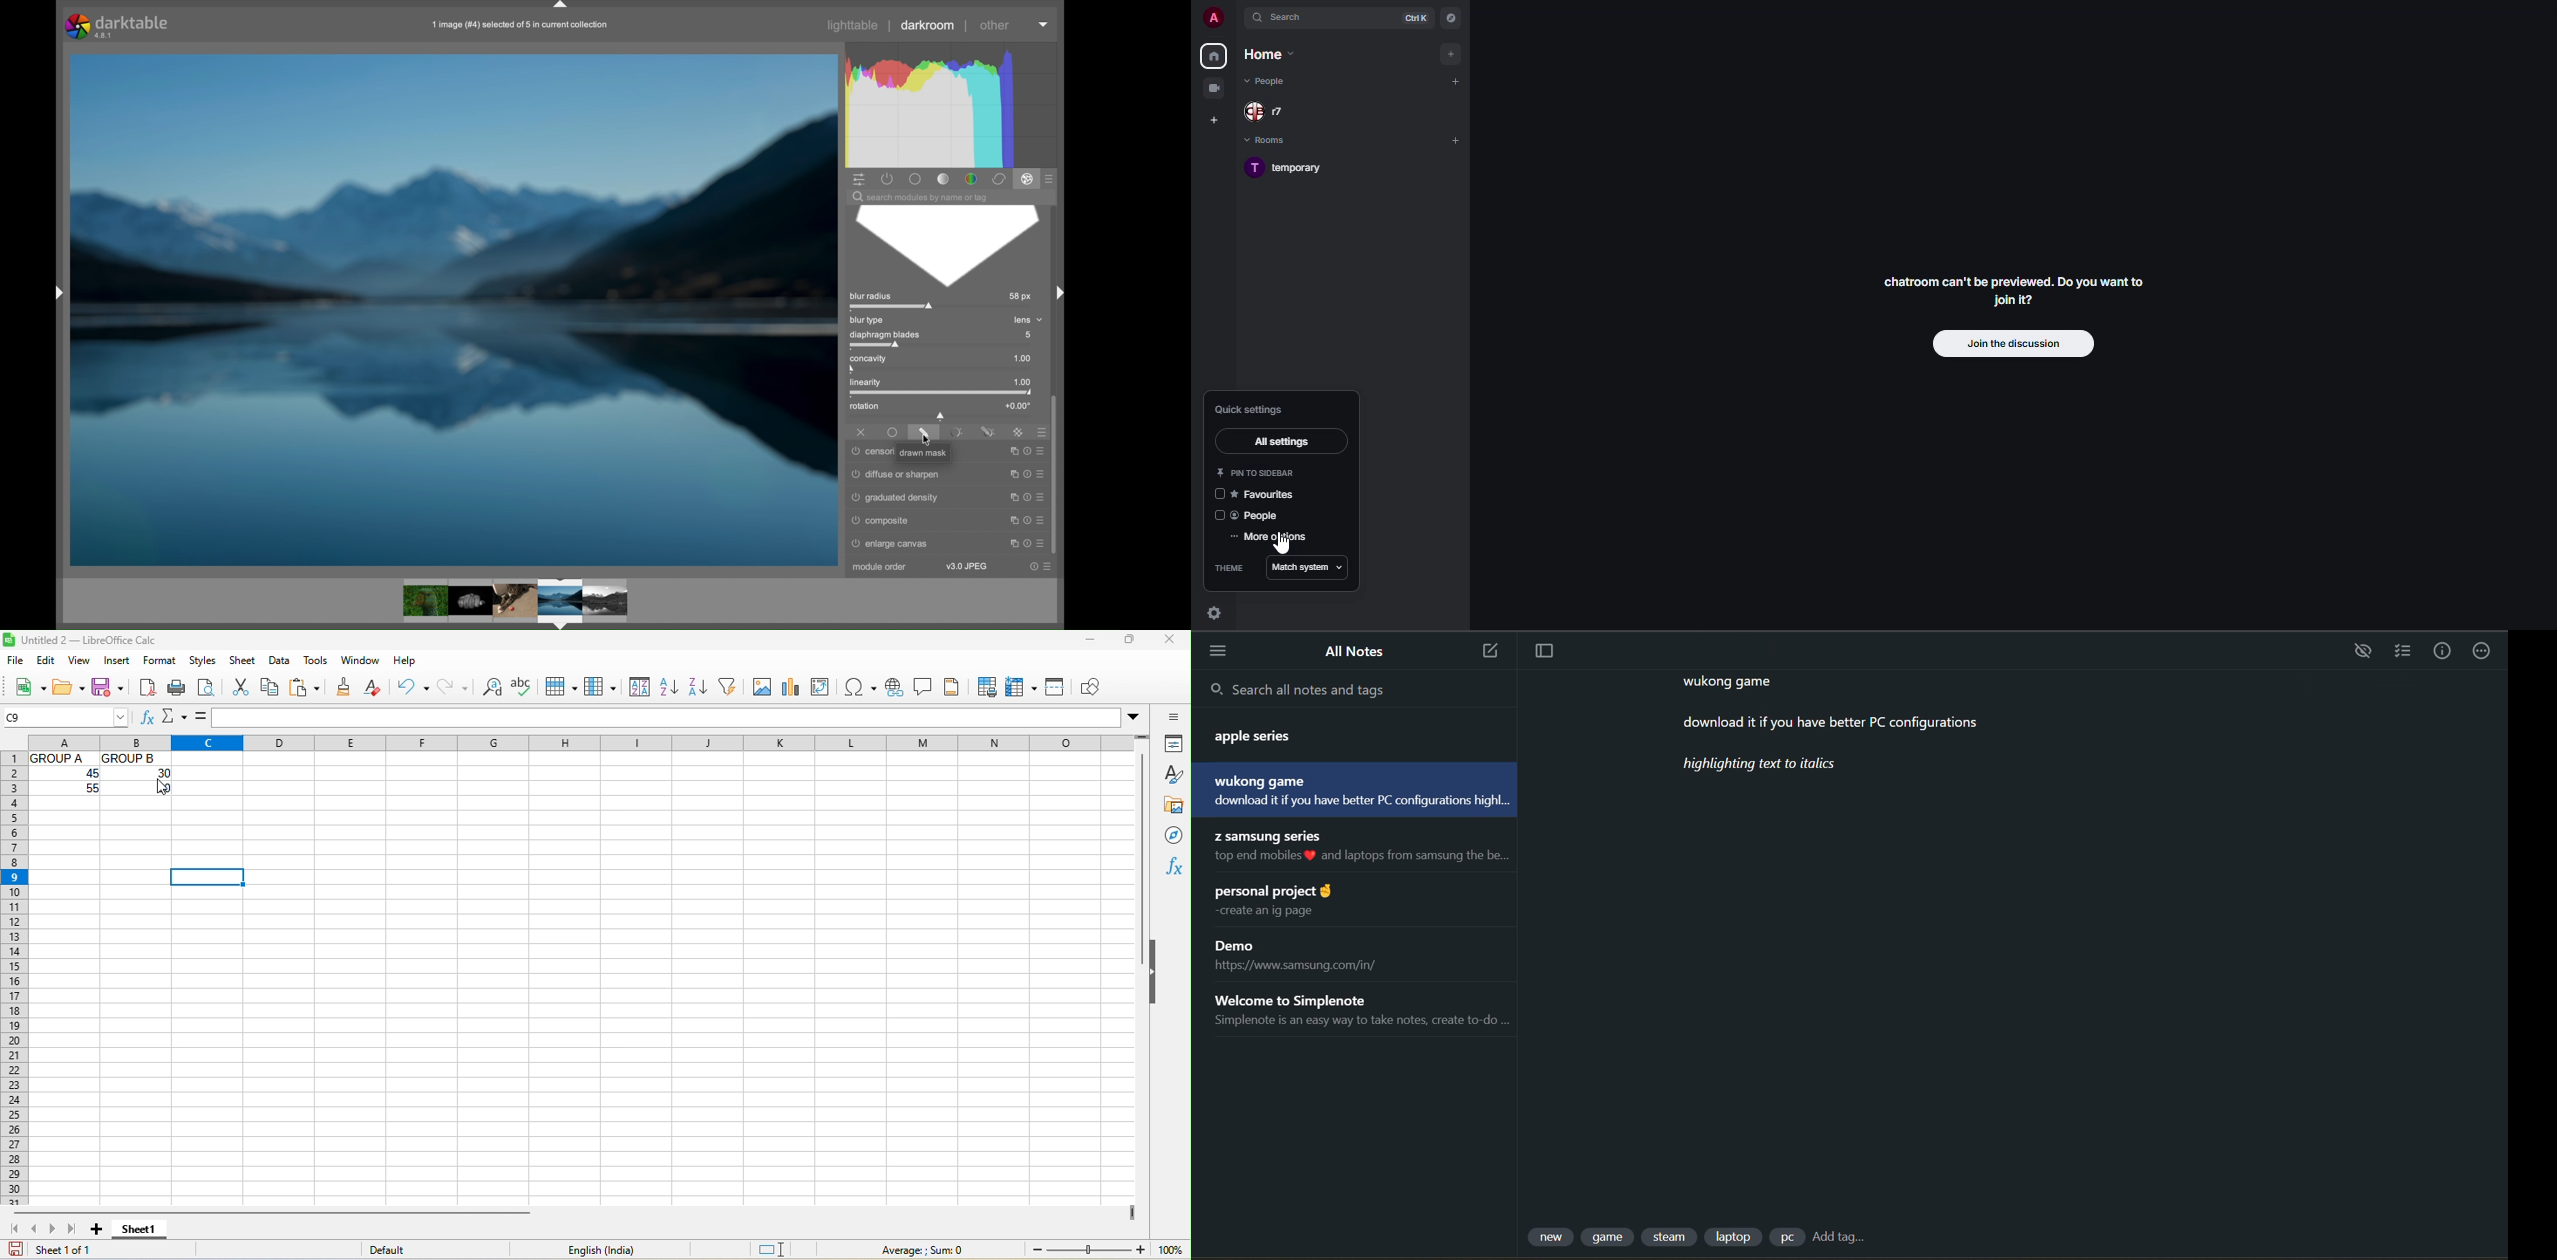 The image size is (2576, 1260). What do you see at coordinates (1040, 472) in the screenshot?
I see `more options` at bounding box center [1040, 472].